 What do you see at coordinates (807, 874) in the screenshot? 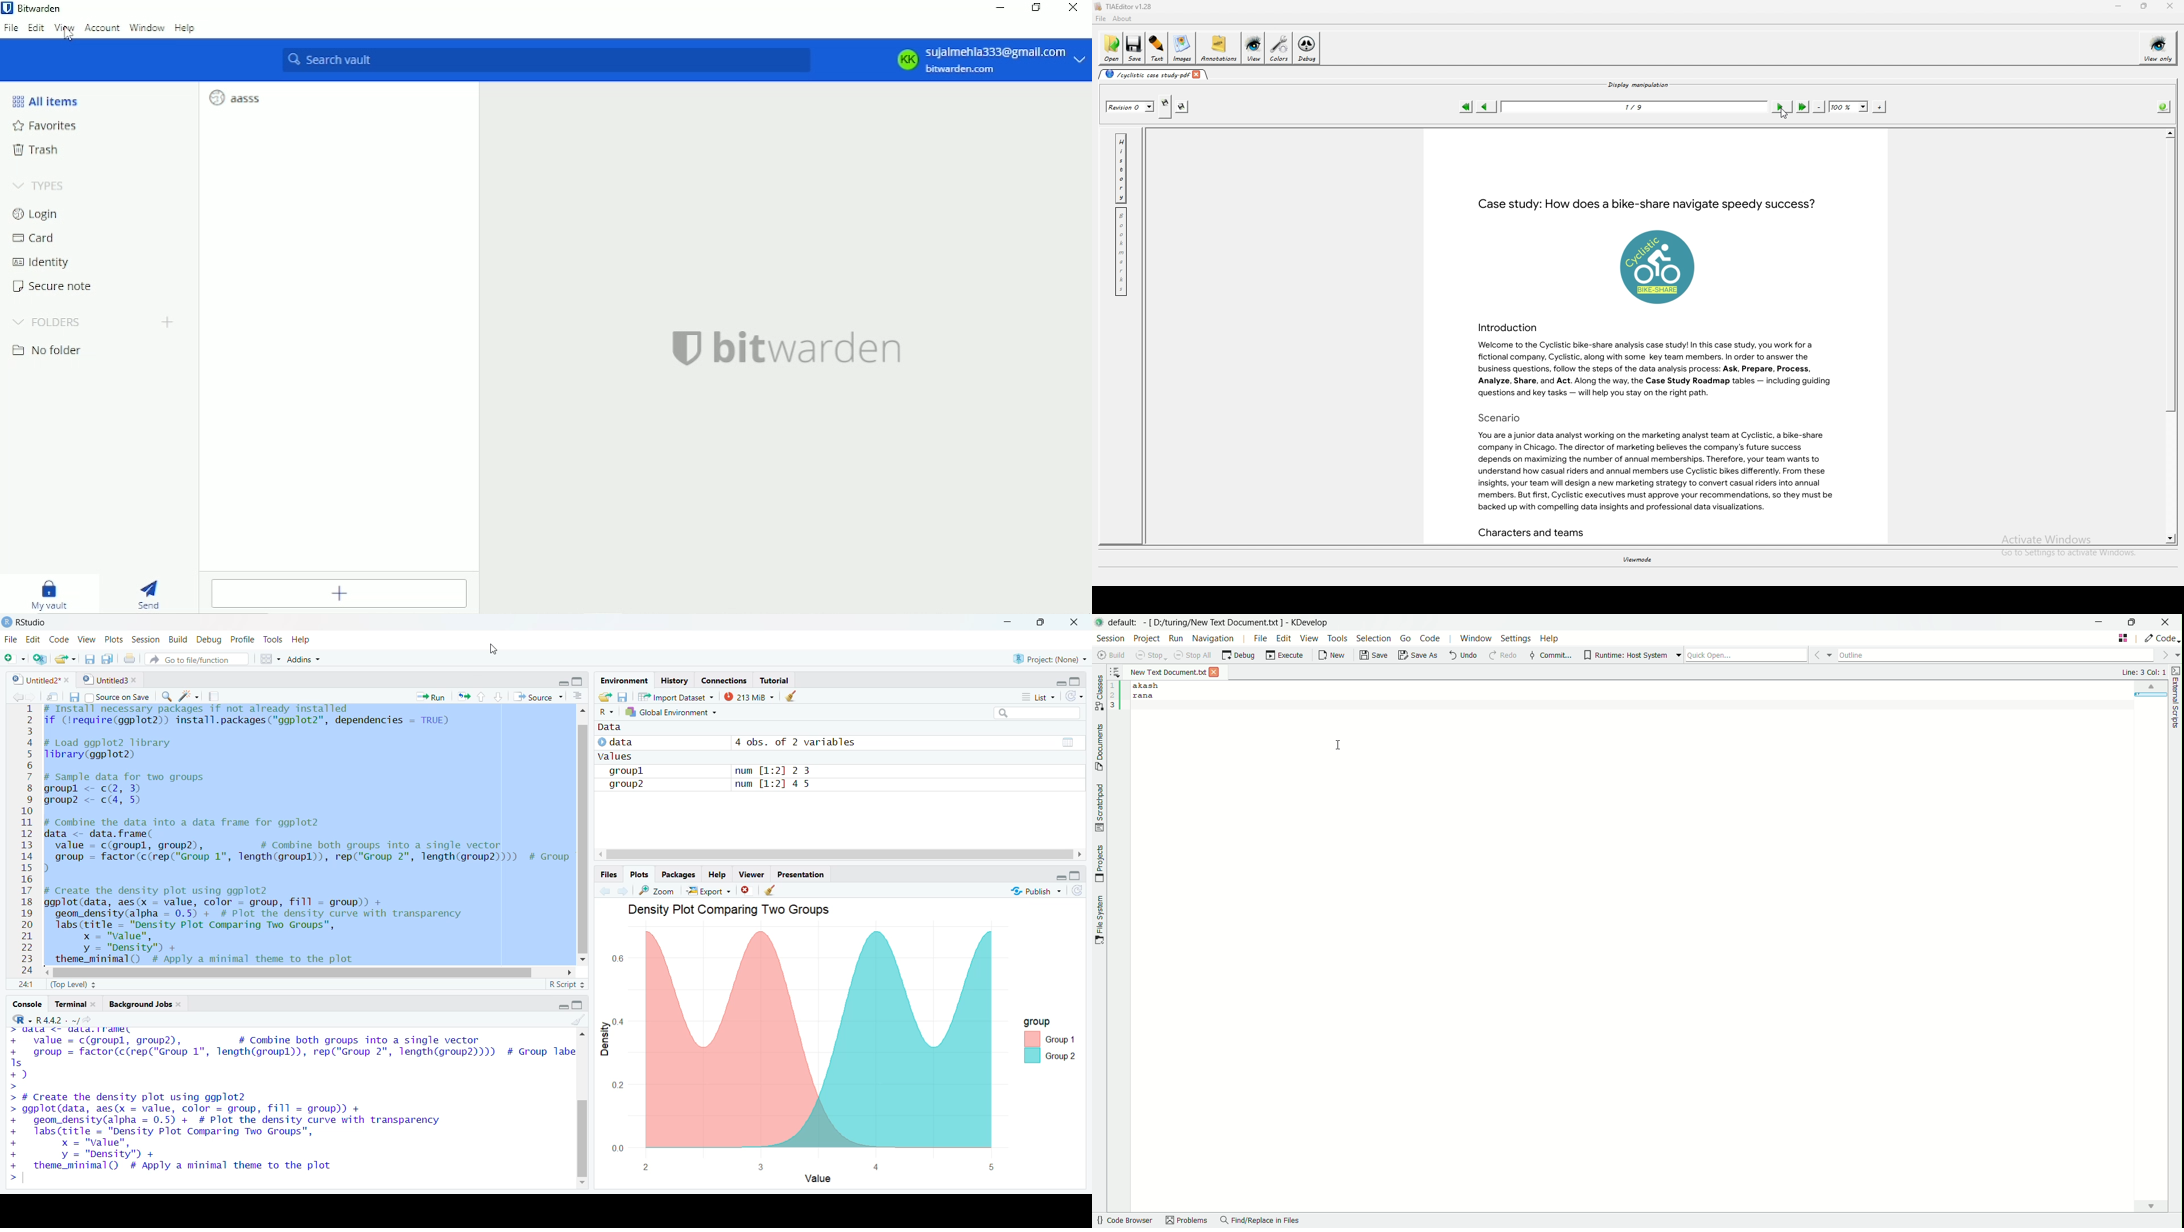
I see `presentation` at bounding box center [807, 874].